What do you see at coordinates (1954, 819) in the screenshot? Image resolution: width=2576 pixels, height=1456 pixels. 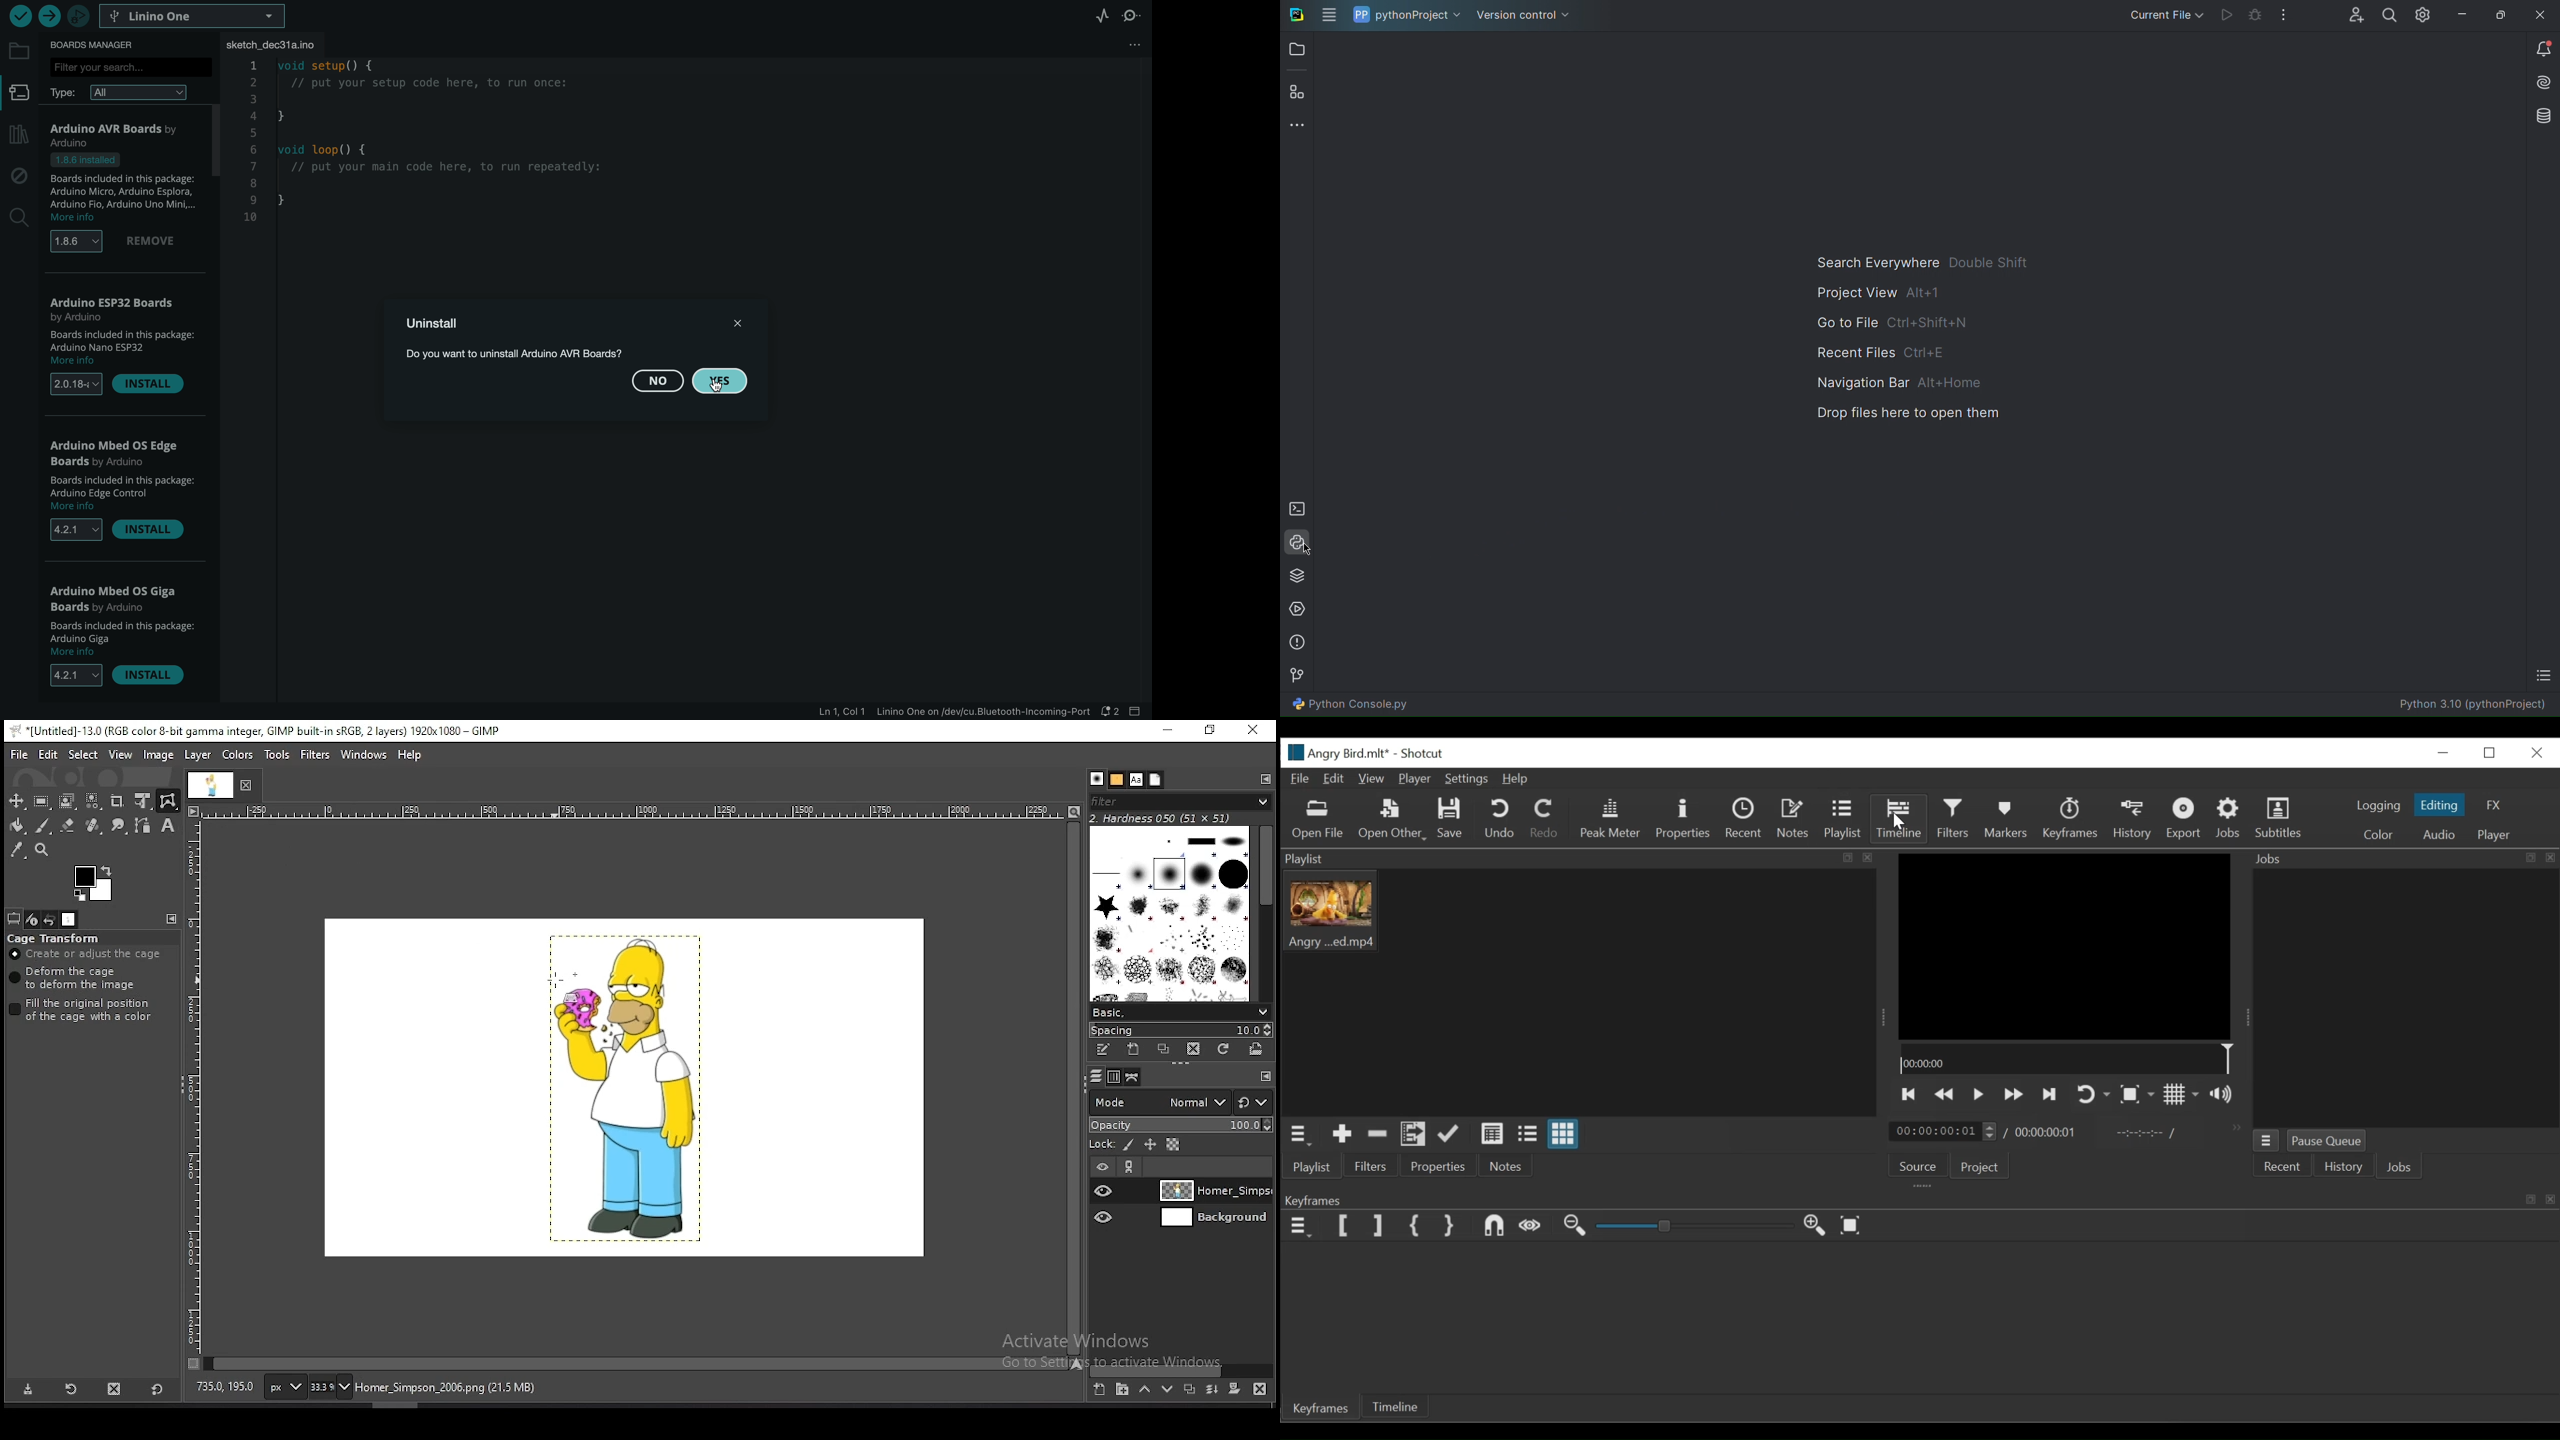 I see `Filters` at bounding box center [1954, 819].